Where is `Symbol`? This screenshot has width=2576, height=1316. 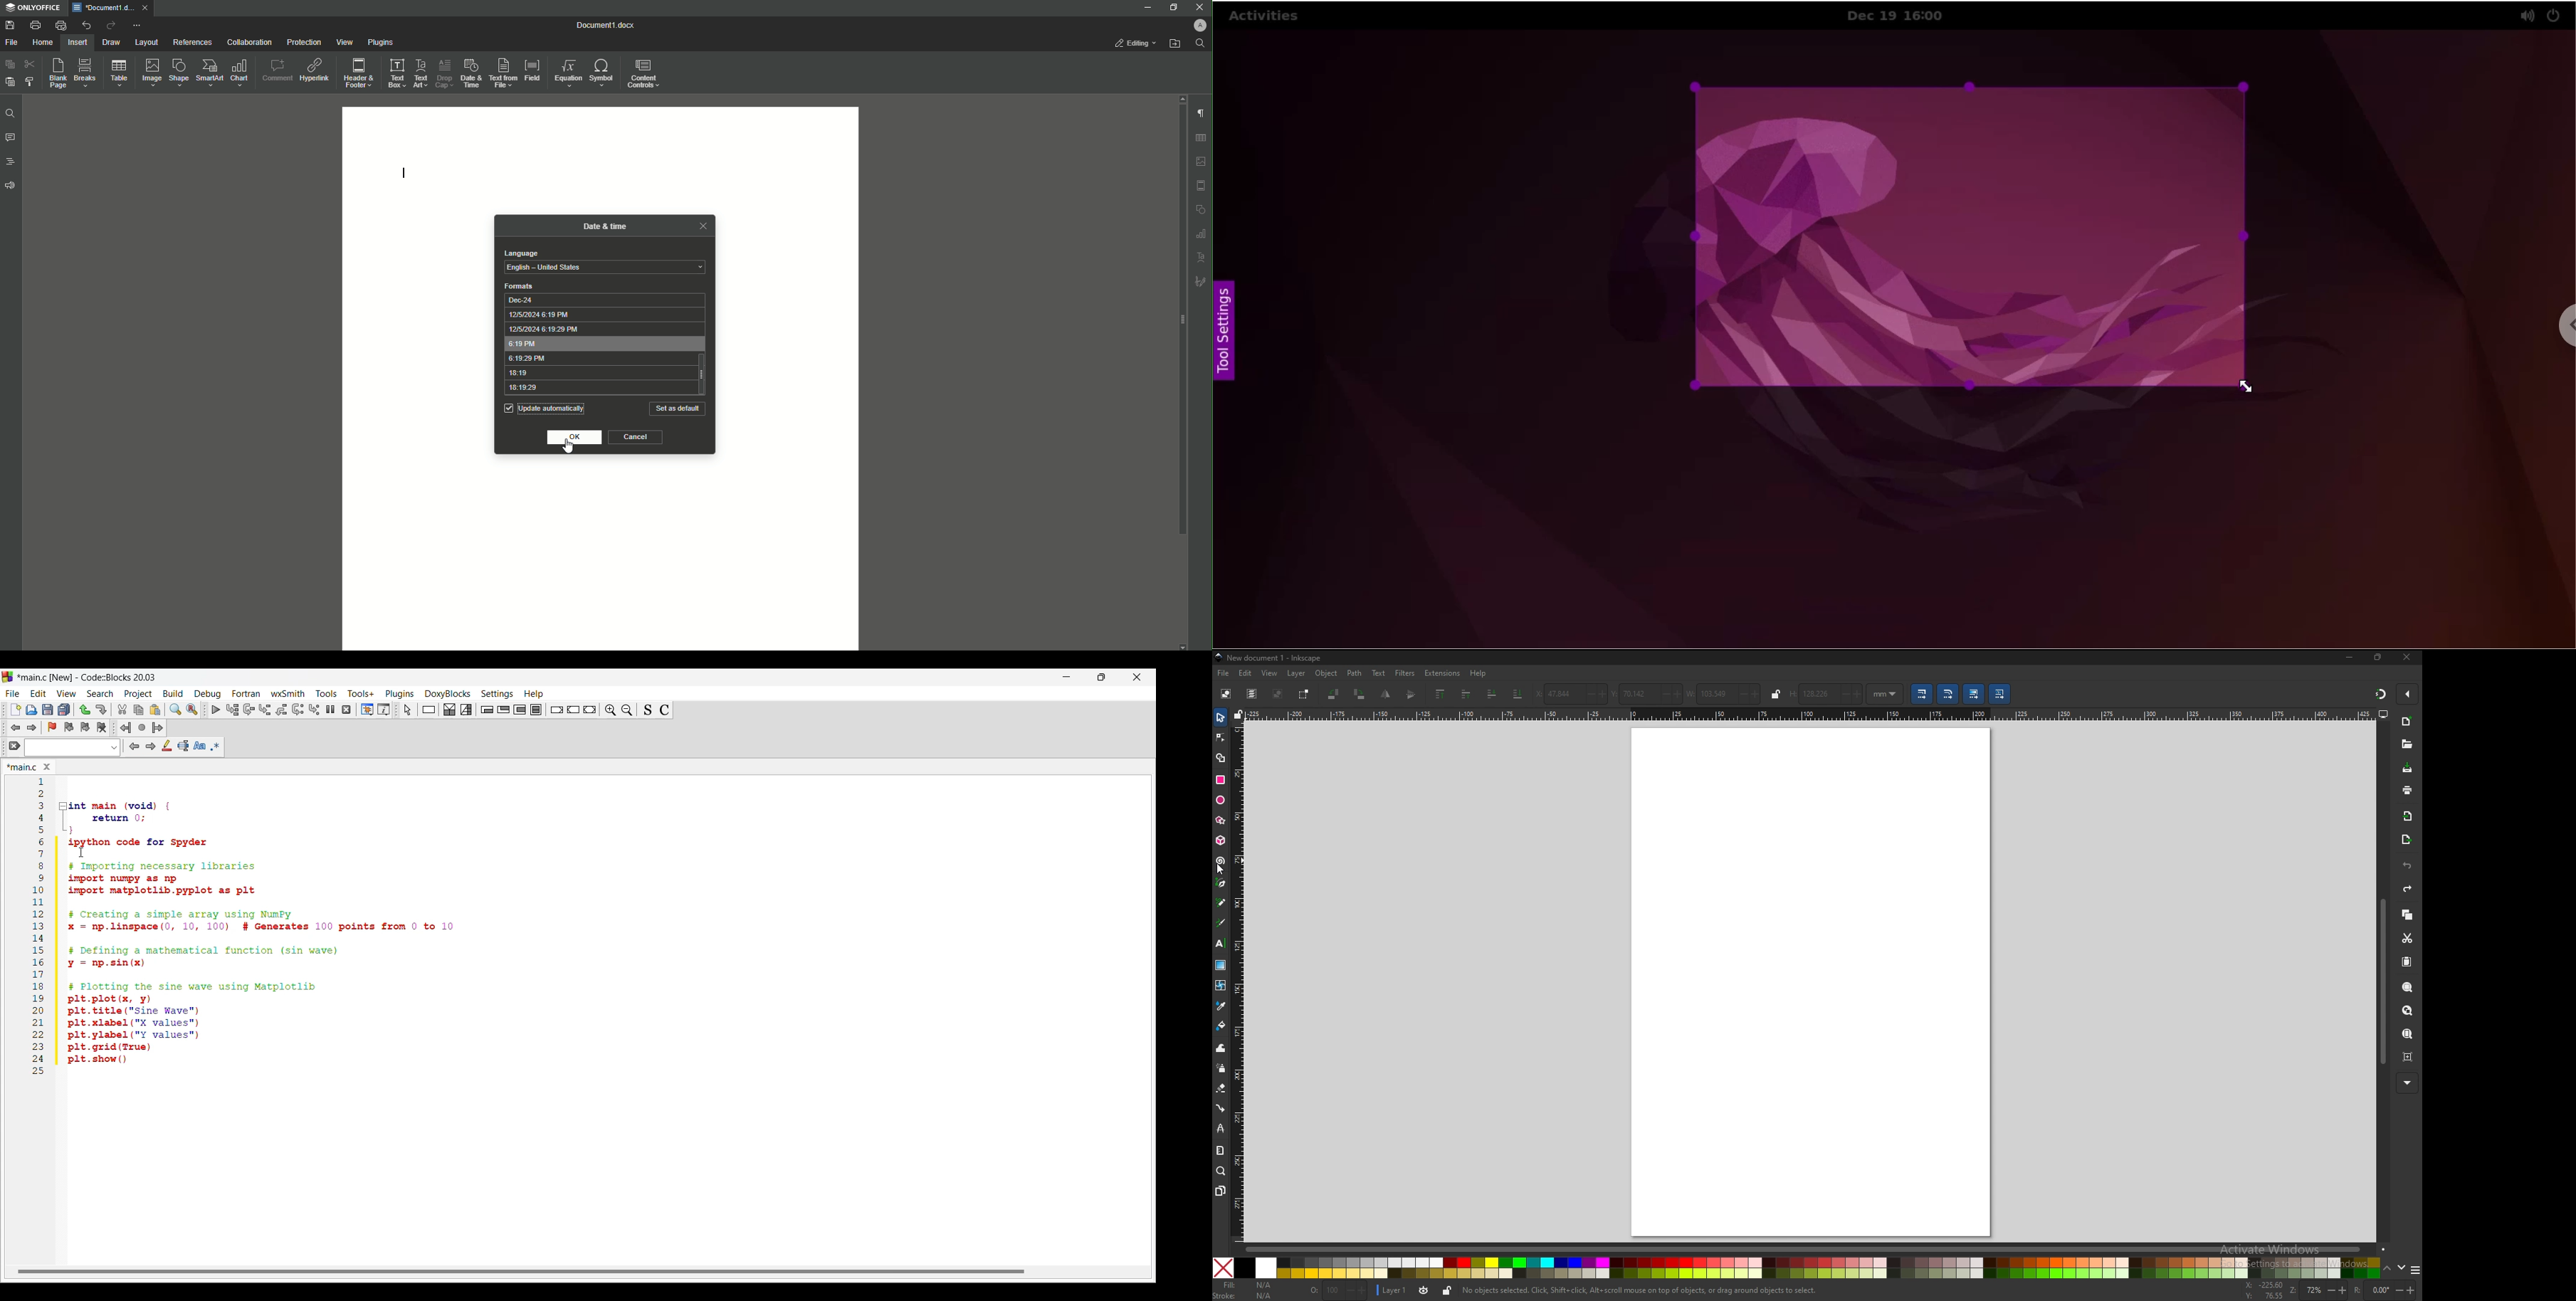 Symbol is located at coordinates (603, 73).